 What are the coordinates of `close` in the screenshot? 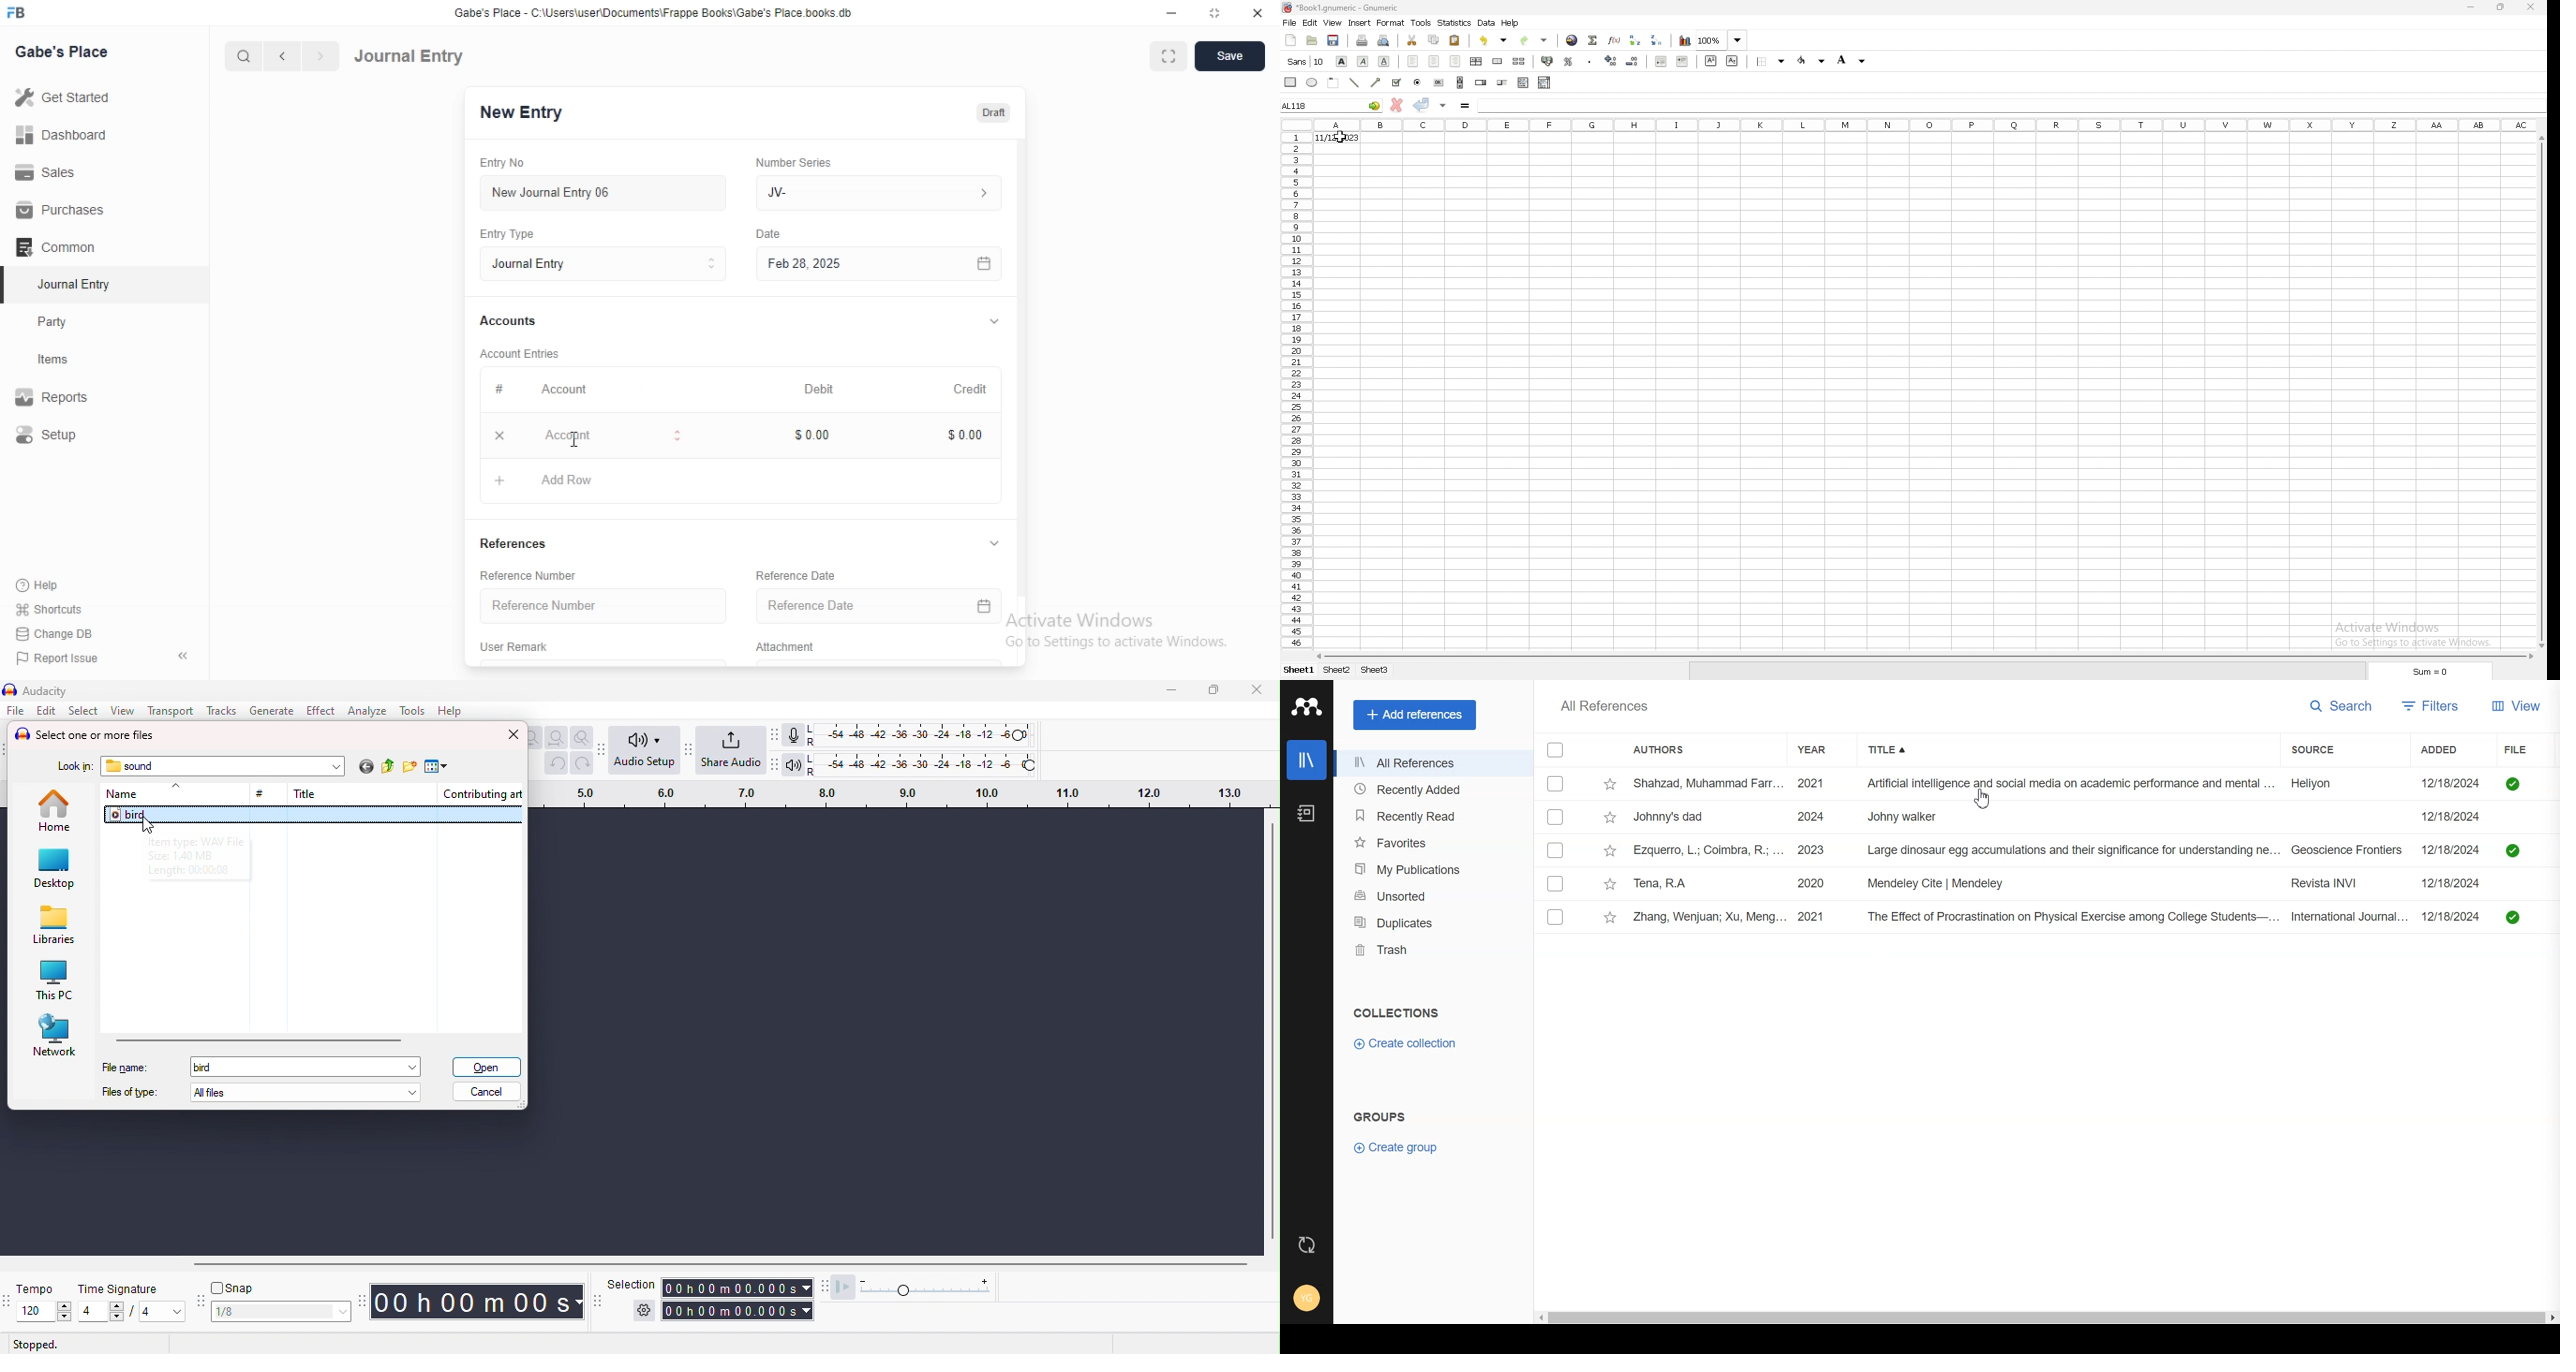 It's located at (498, 436).